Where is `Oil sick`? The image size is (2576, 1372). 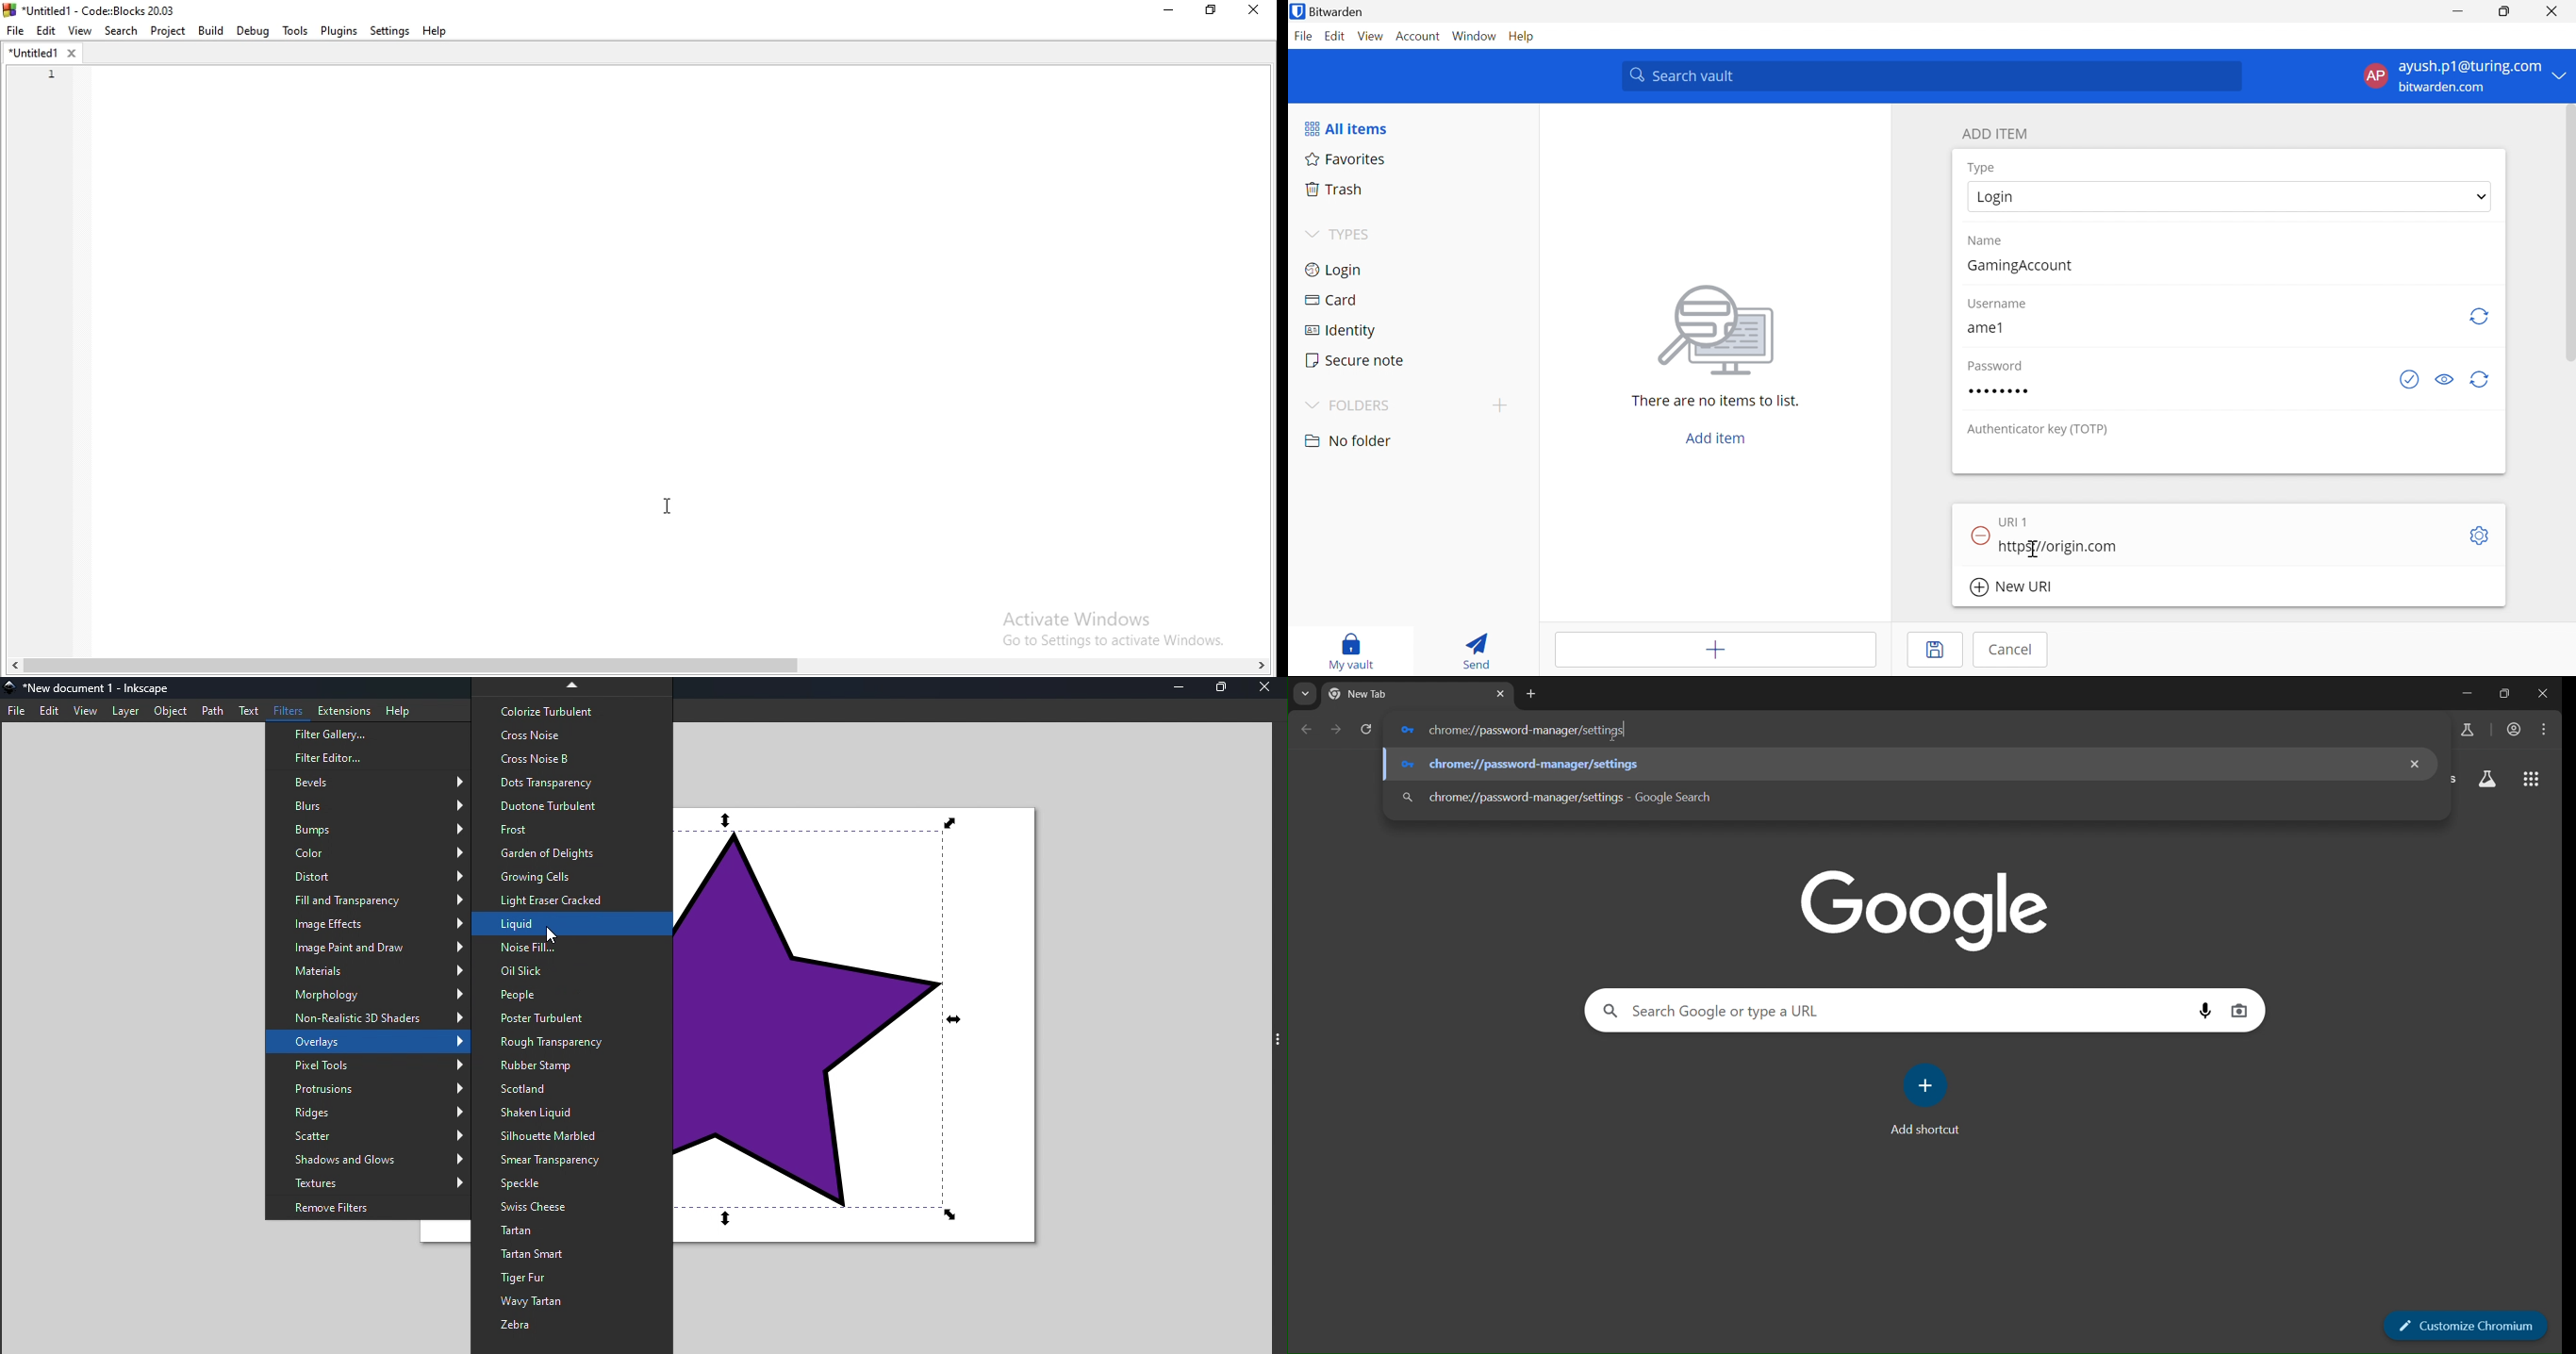
Oil sick is located at coordinates (569, 971).